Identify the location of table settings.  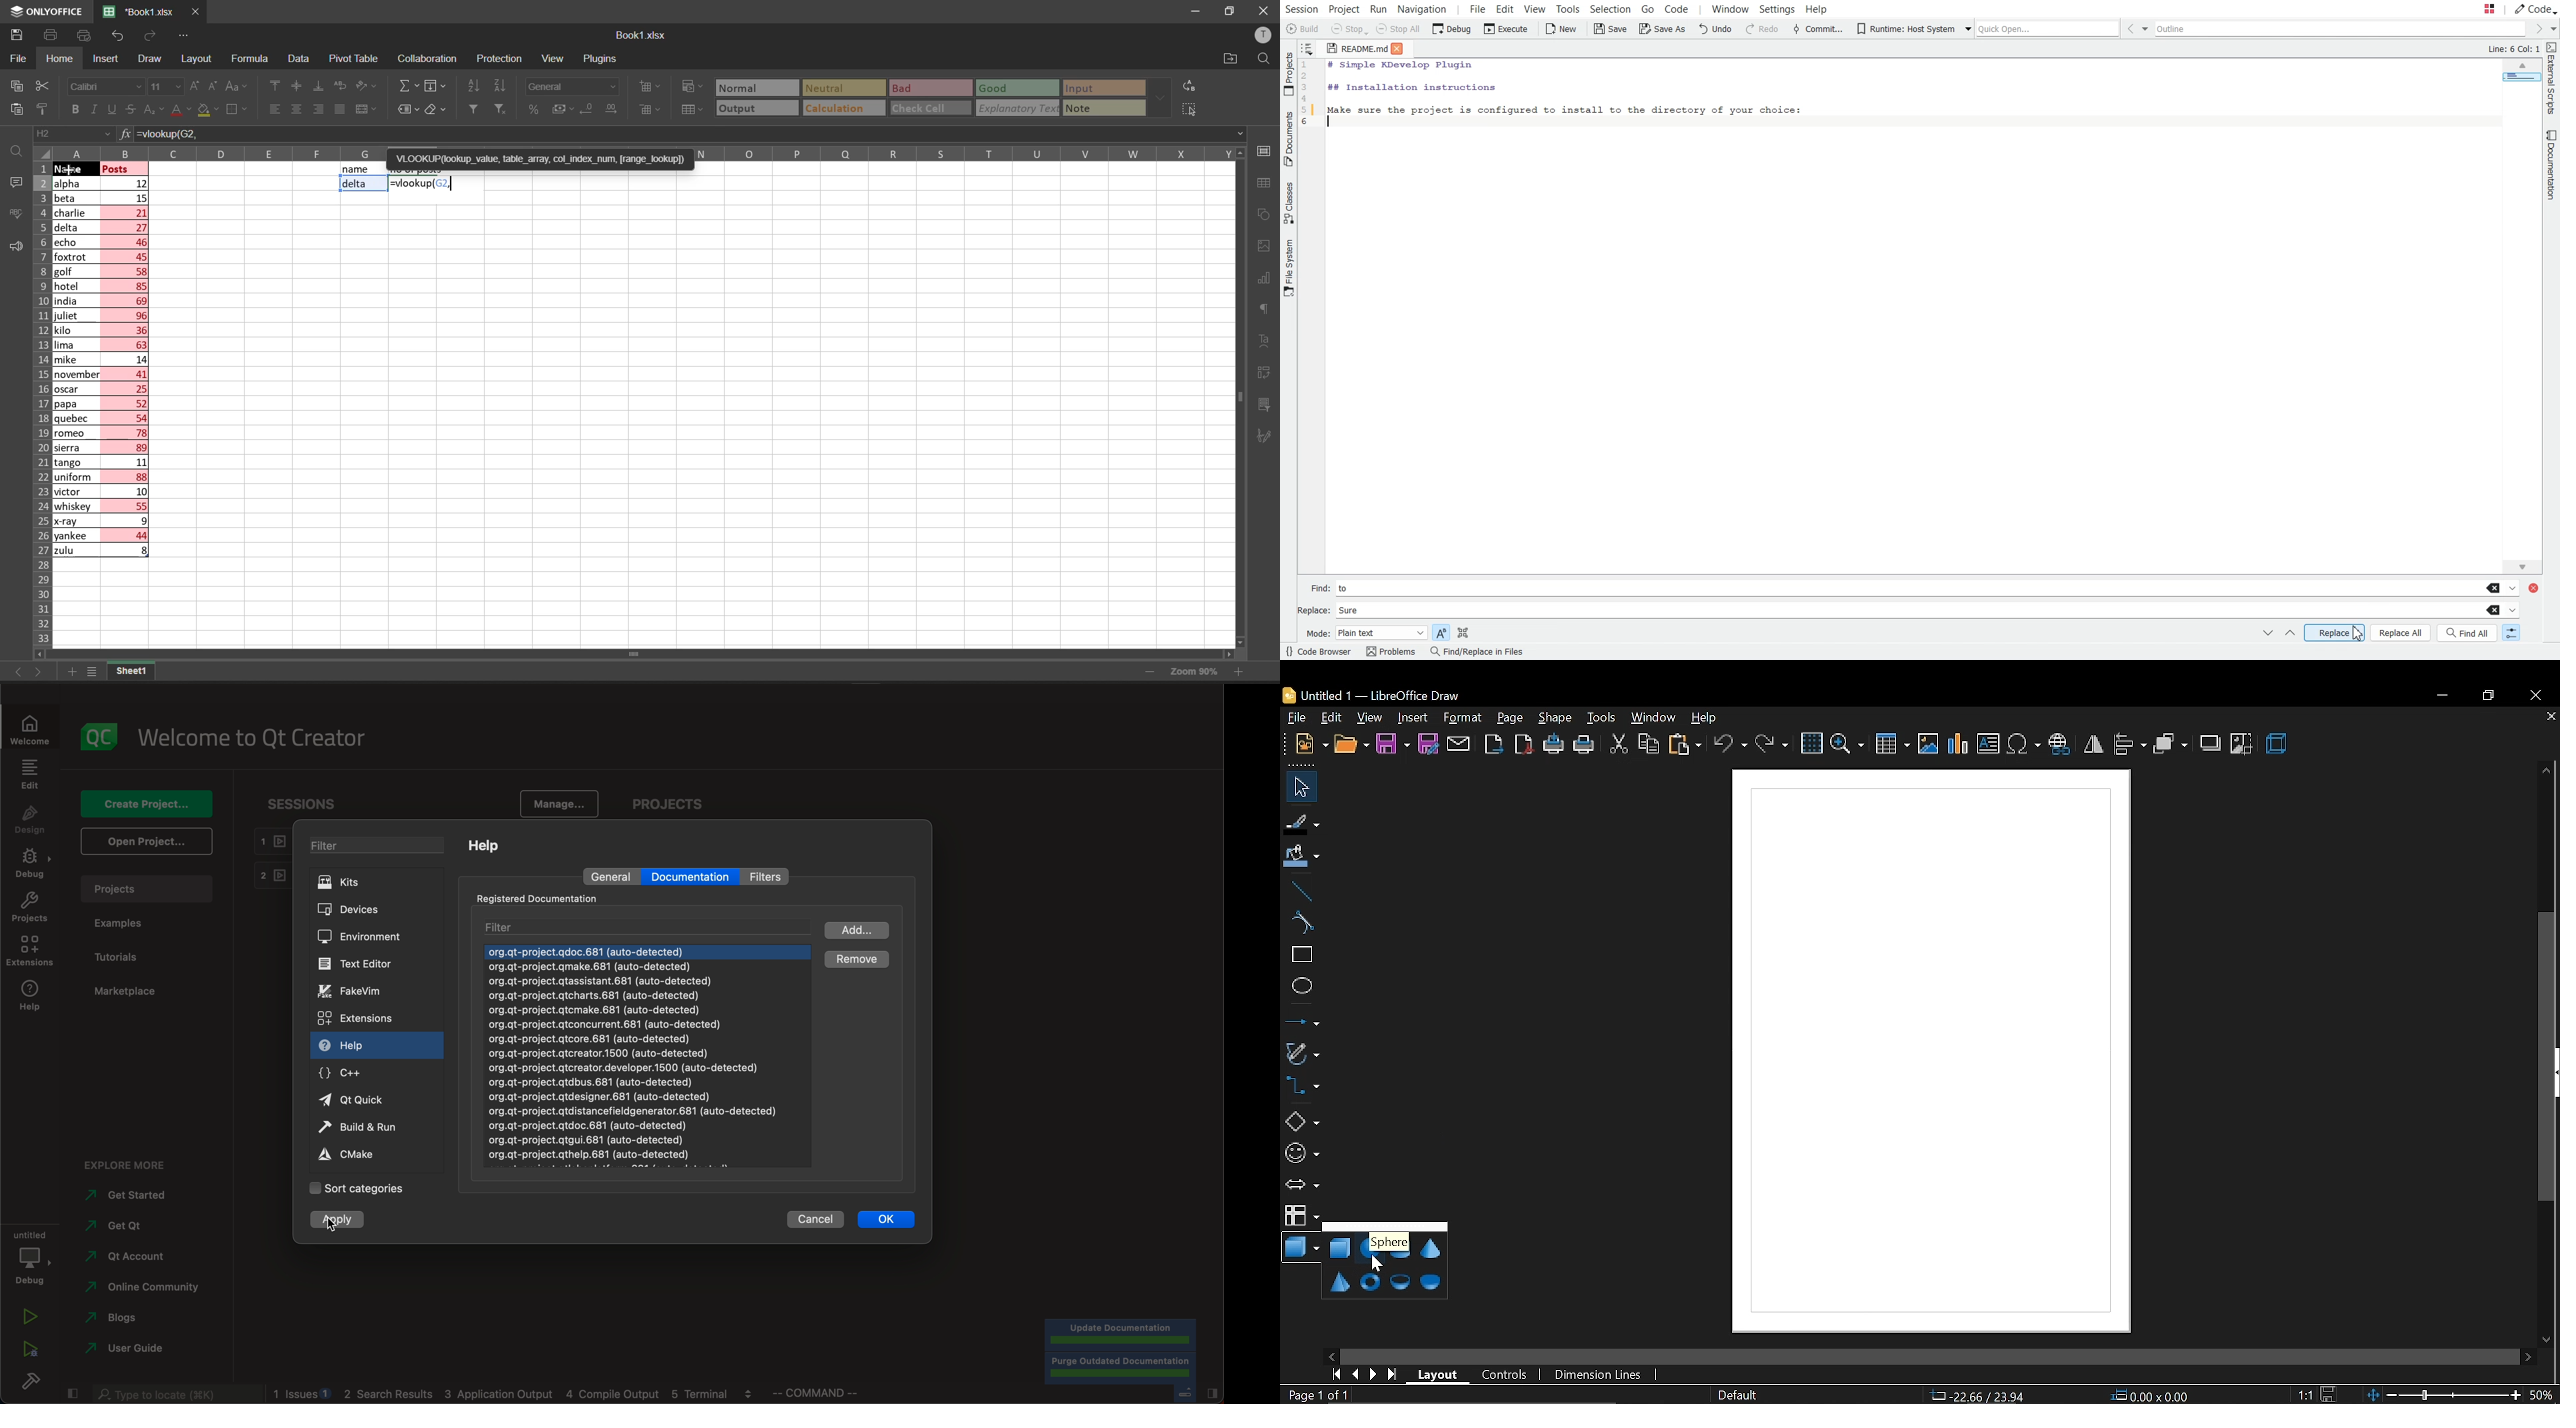
(1268, 183).